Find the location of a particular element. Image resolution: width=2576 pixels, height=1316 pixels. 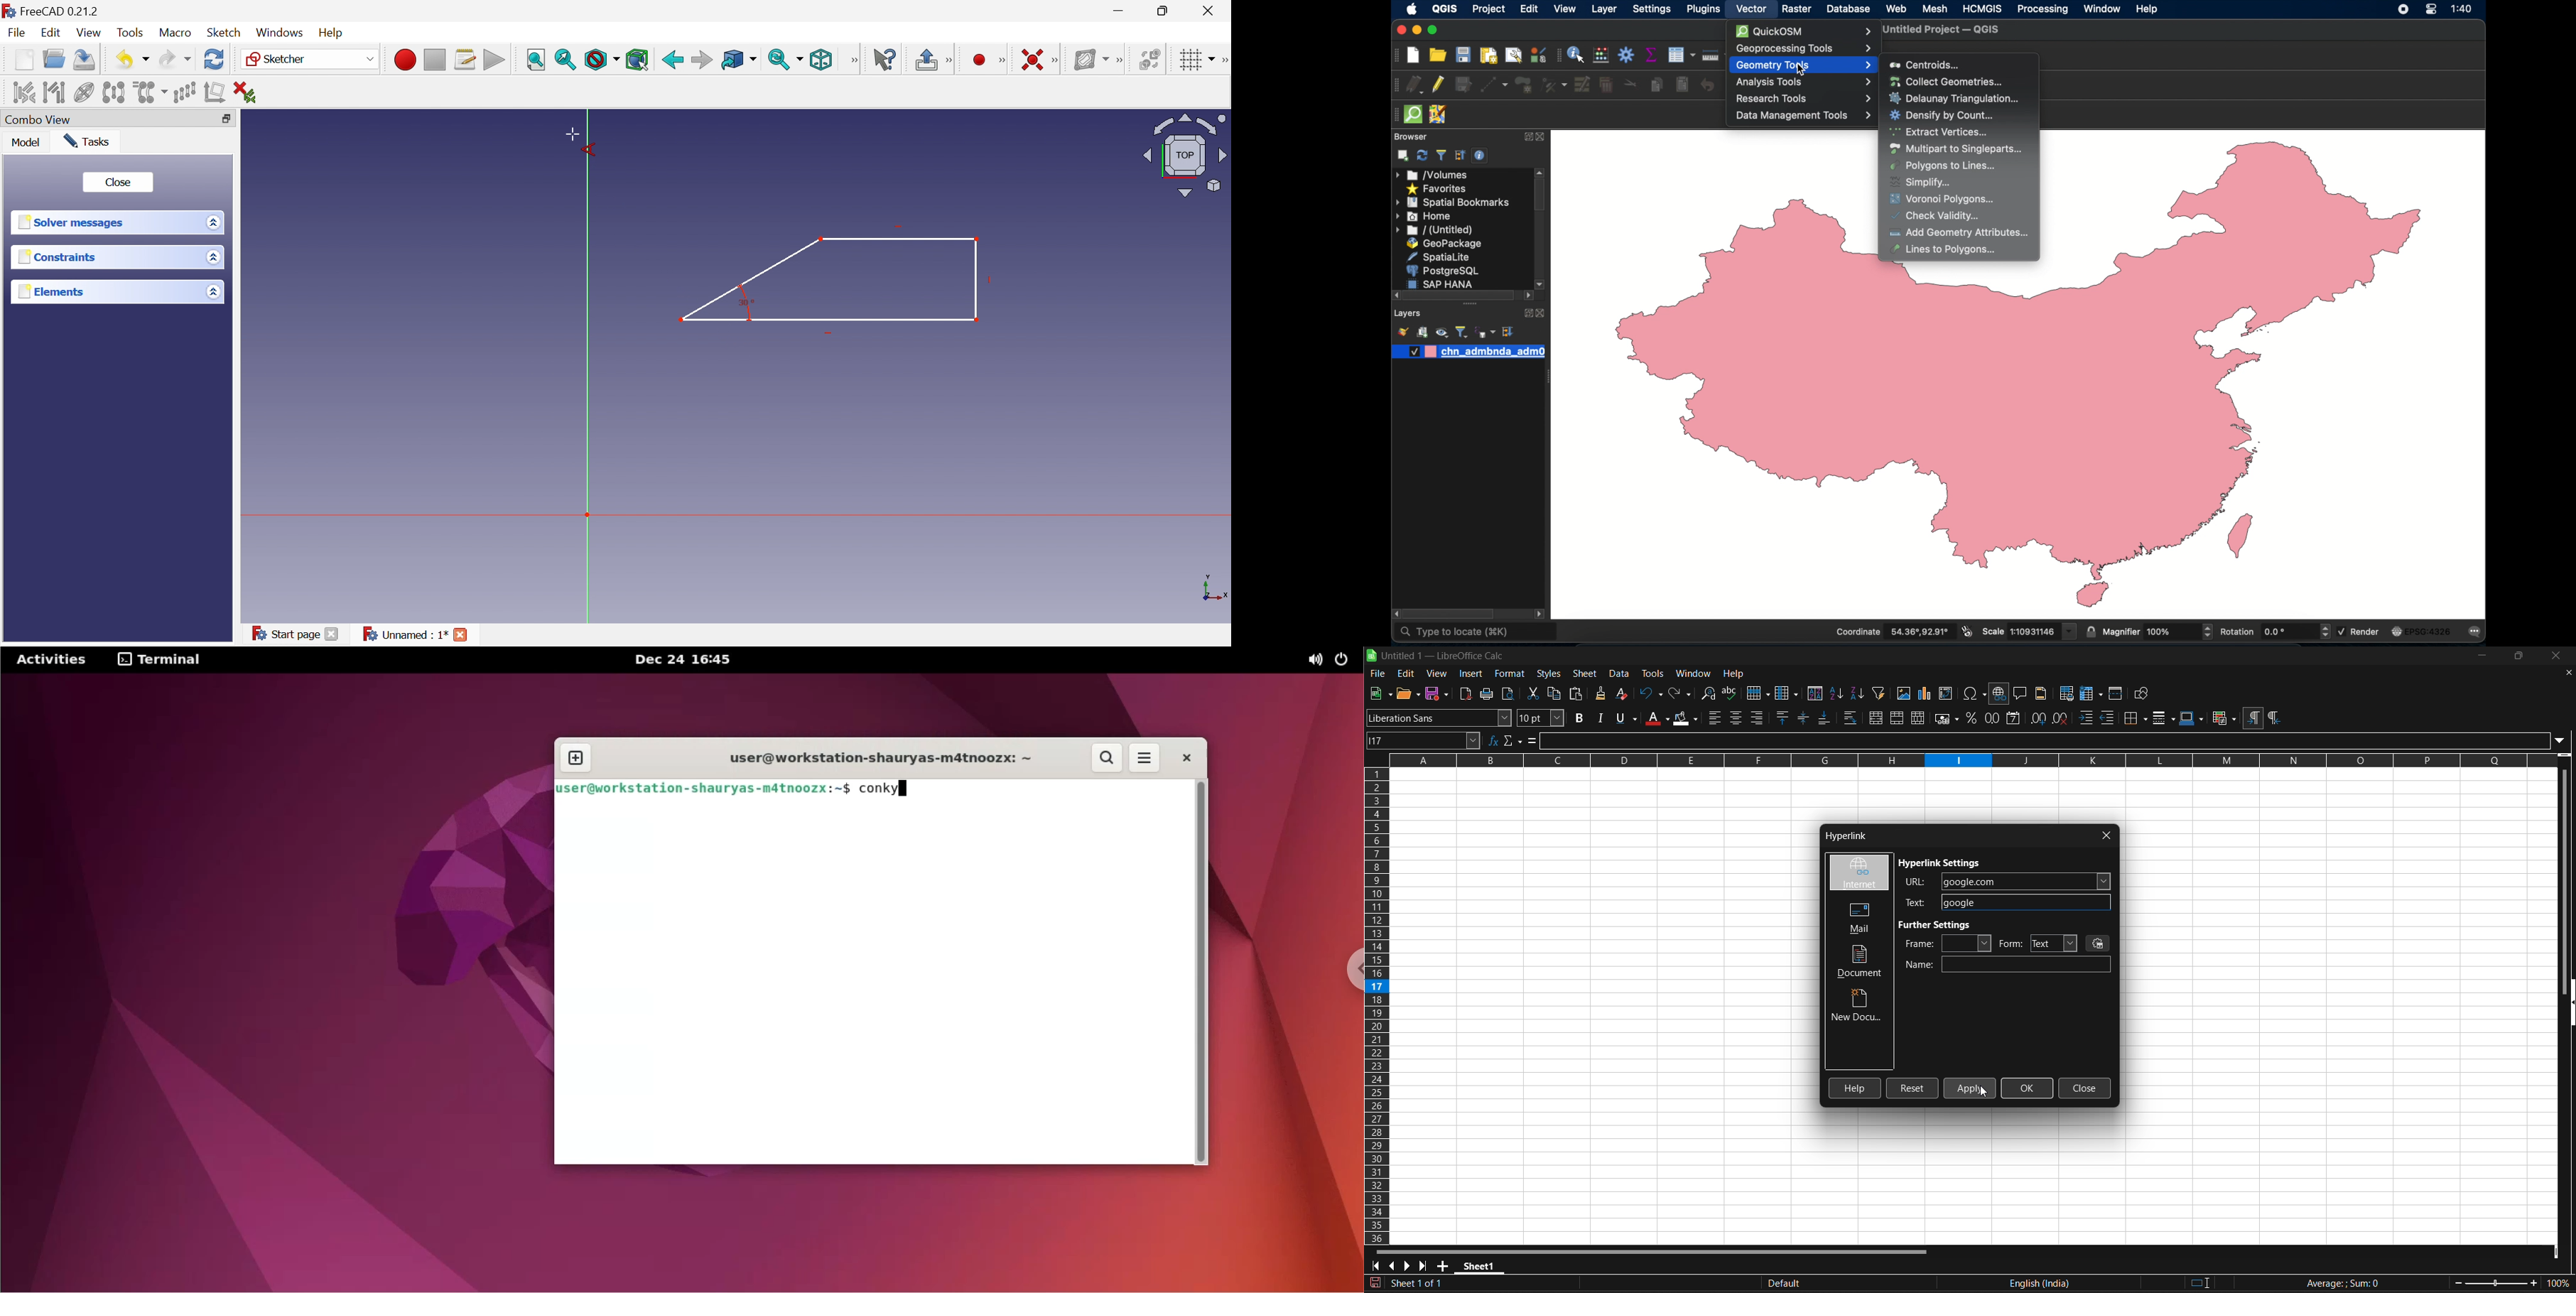

insert chrt is located at coordinates (1928, 693).